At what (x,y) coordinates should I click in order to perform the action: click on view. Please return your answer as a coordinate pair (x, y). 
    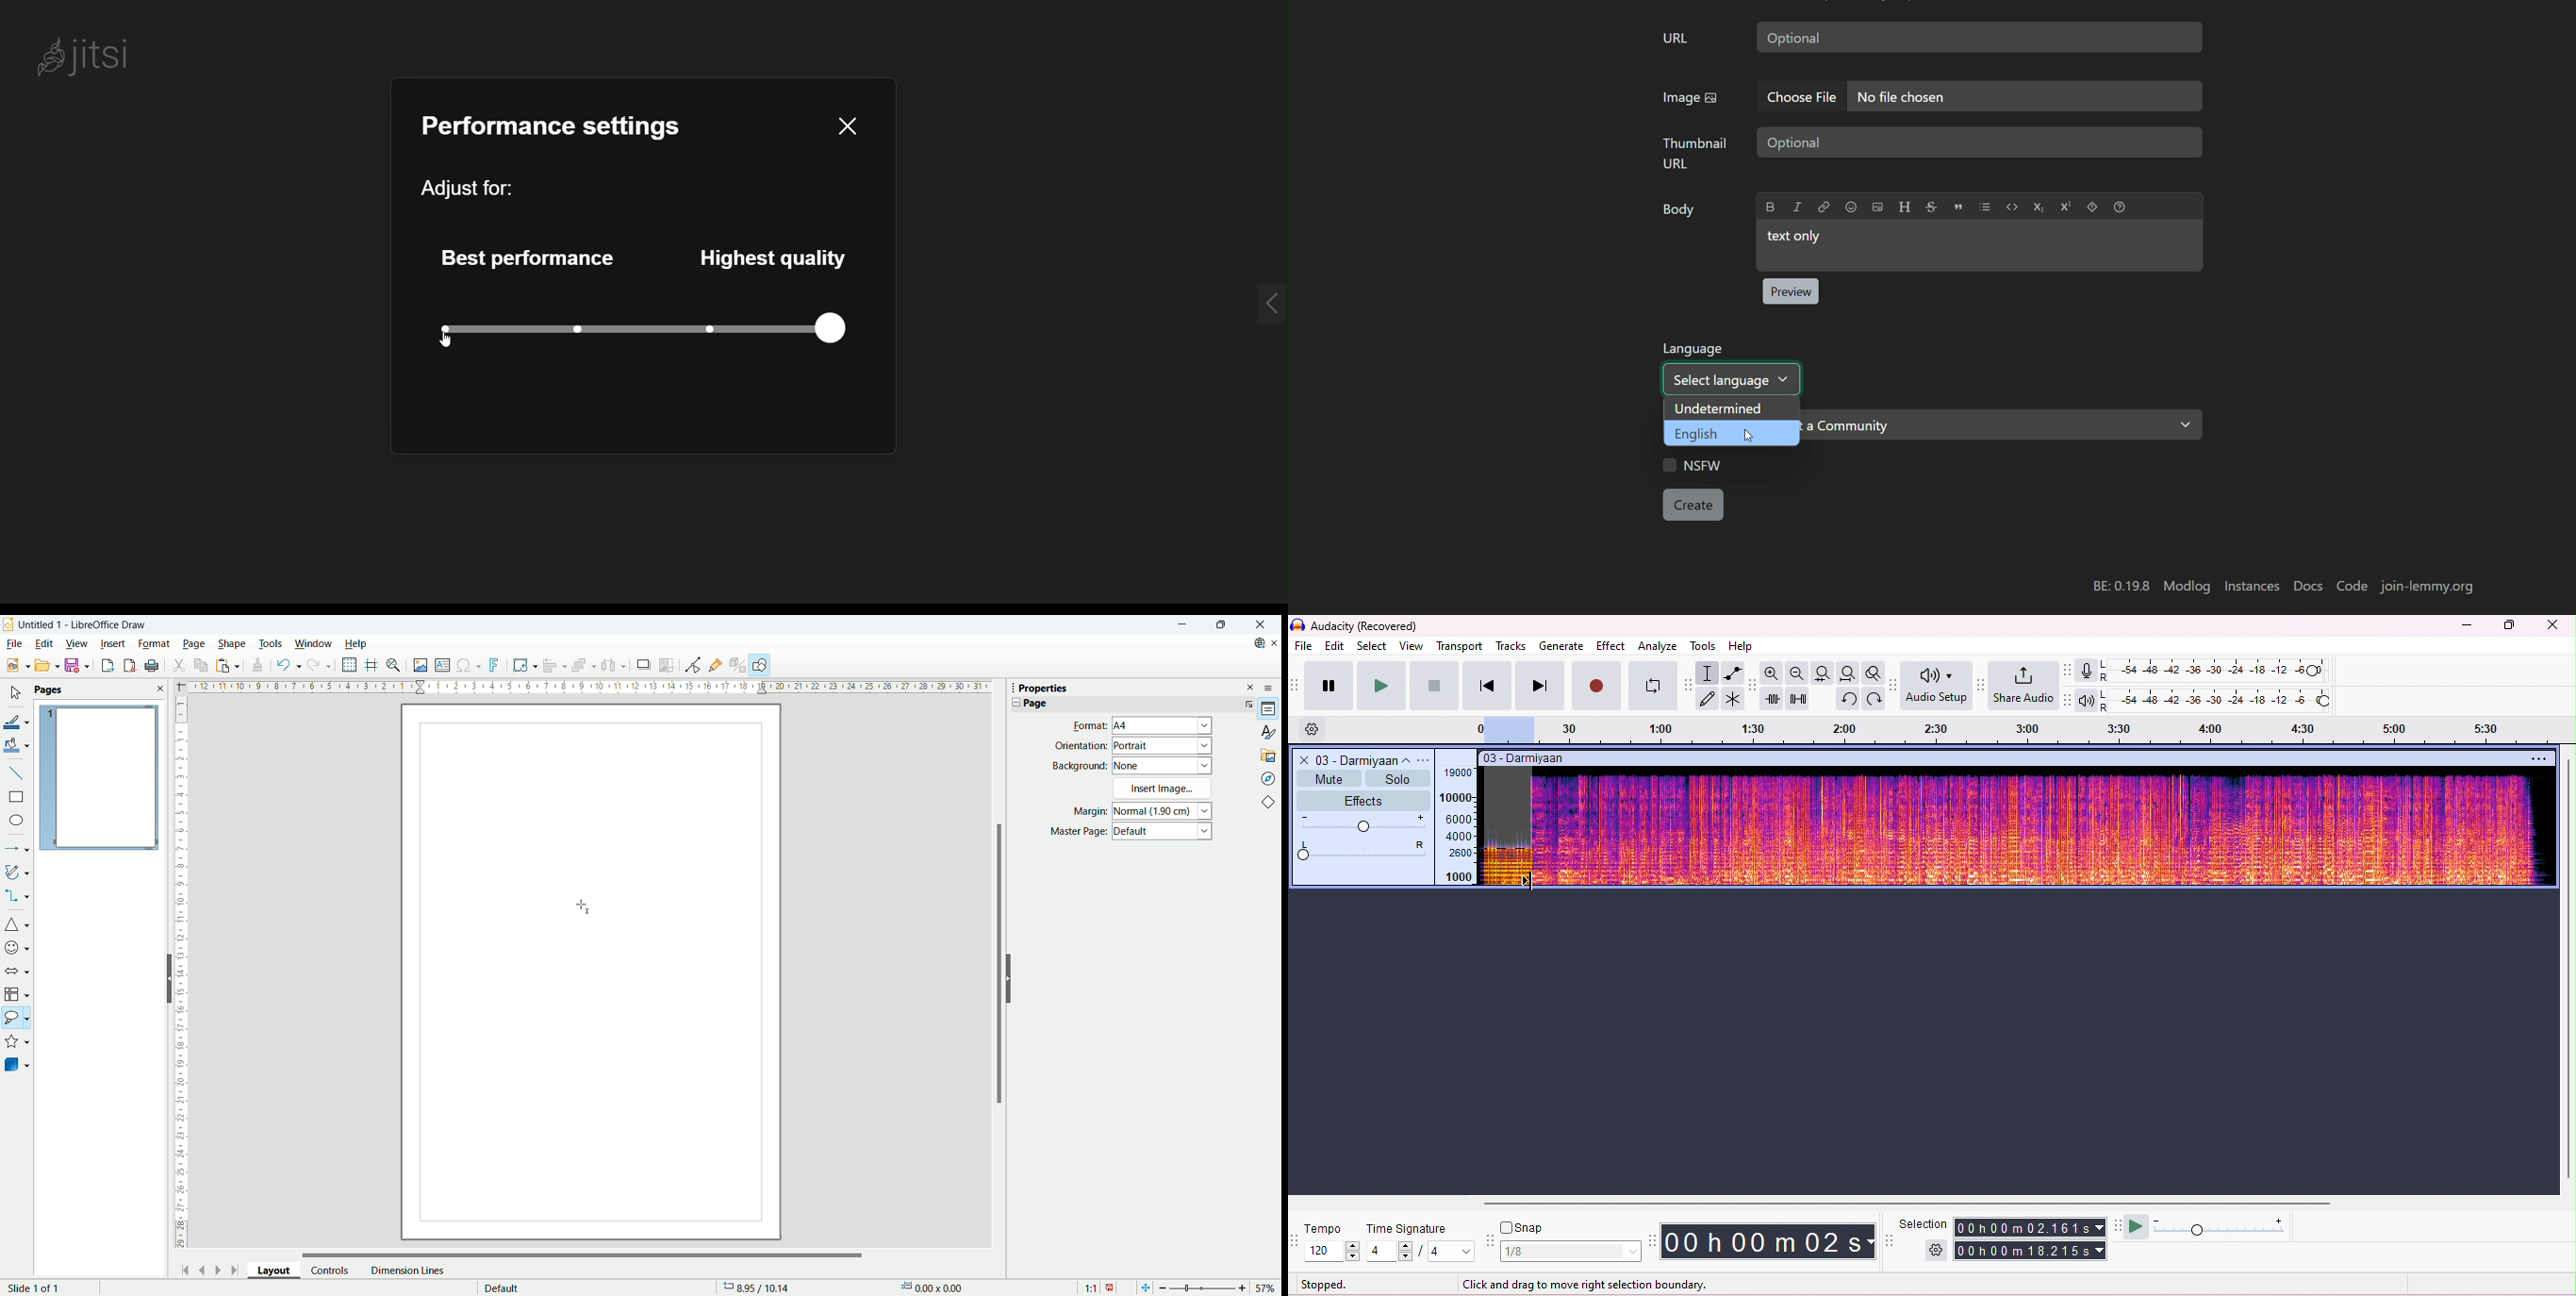
    Looking at the image, I should click on (77, 642).